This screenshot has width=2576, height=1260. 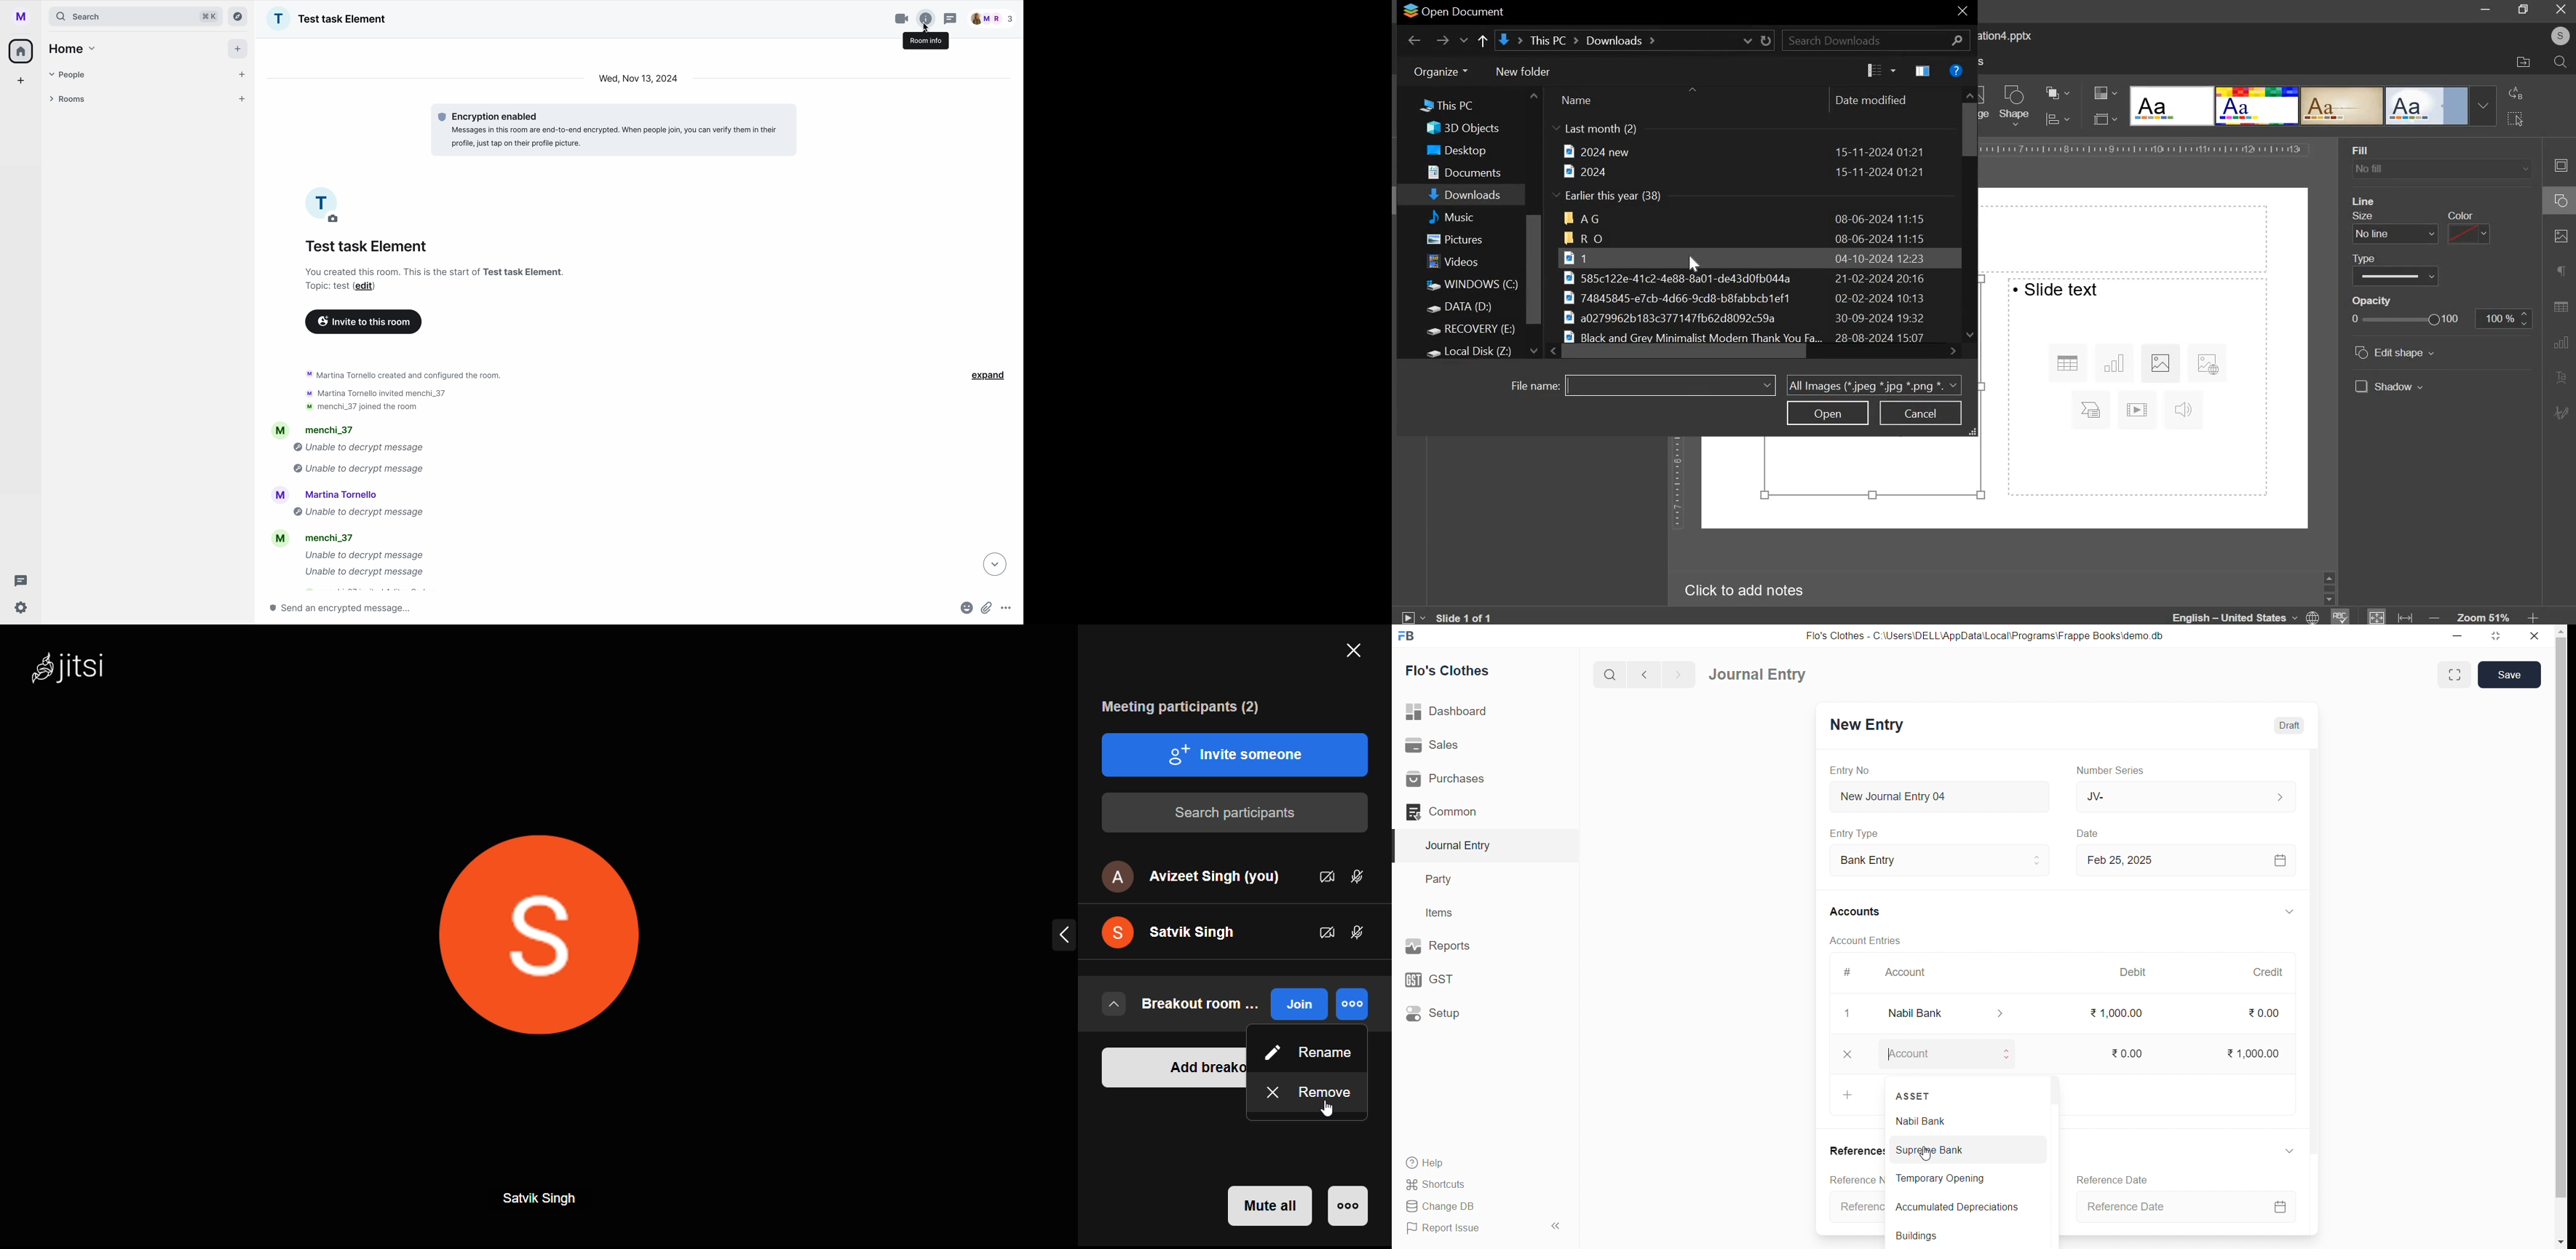 What do you see at coordinates (2289, 1150) in the screenshot?
I see `Expand/collapse` at bounding box center [2289, 1150].